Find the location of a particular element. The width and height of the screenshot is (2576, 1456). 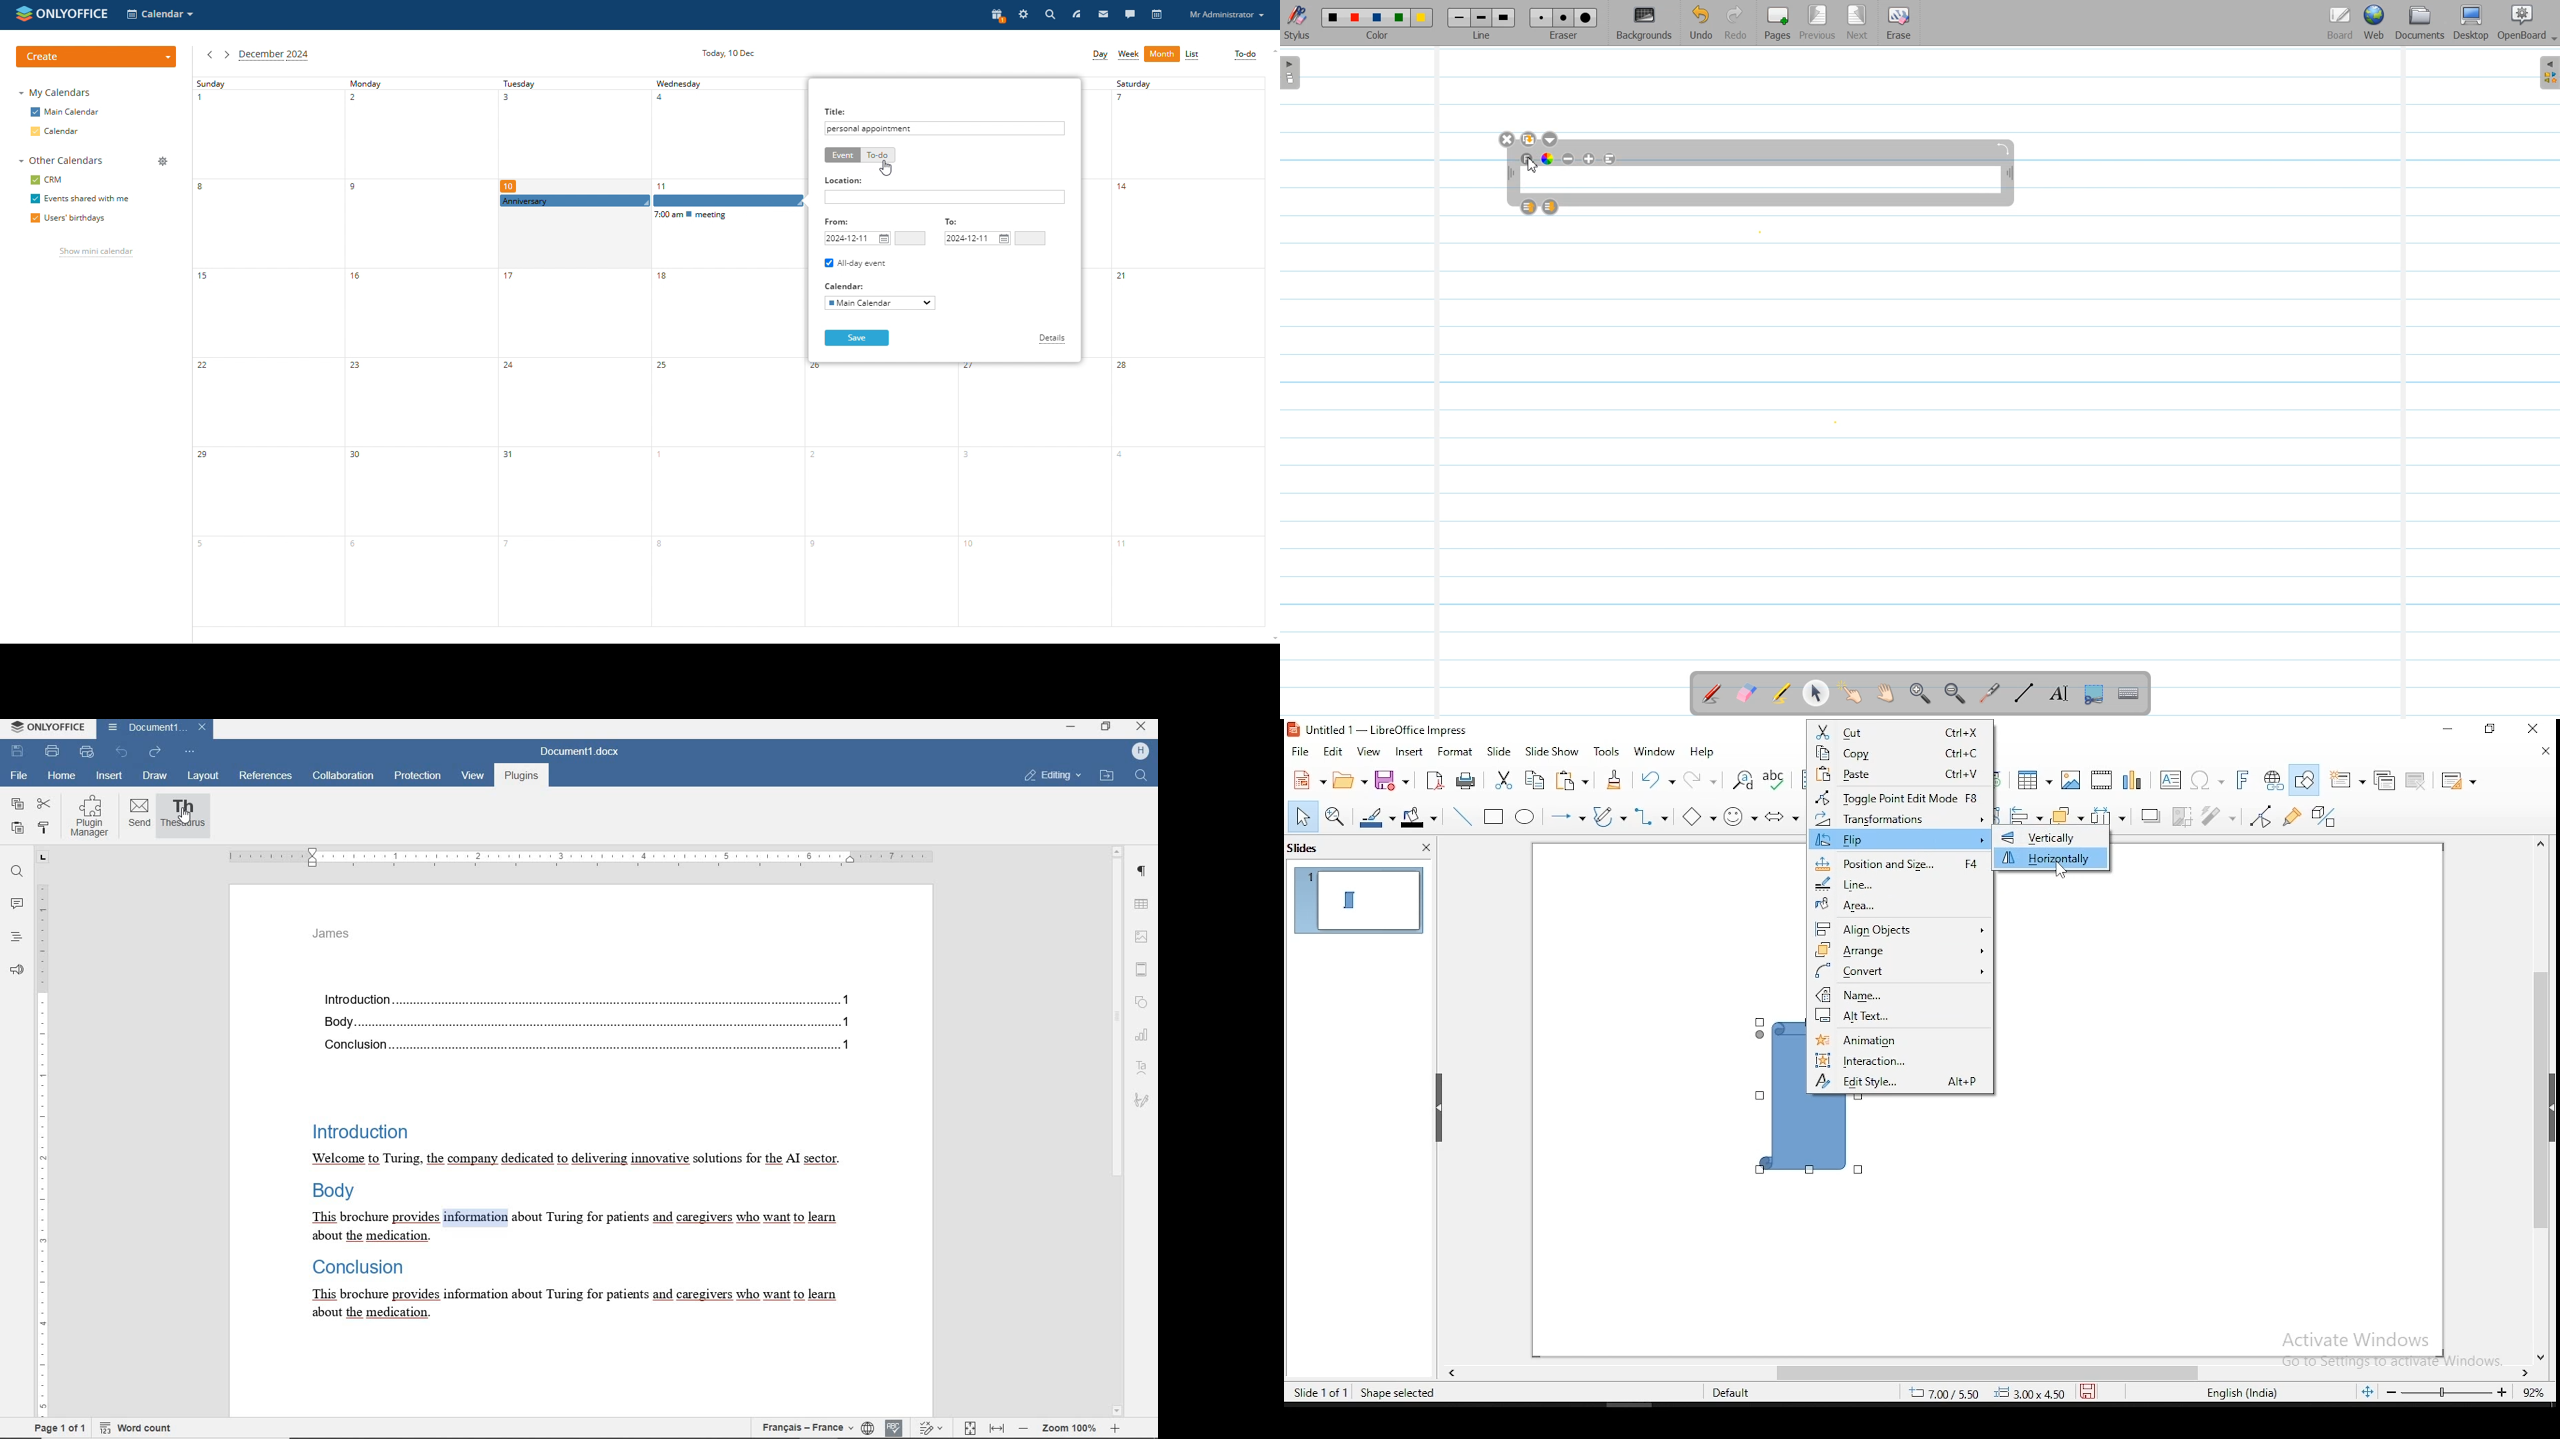

tools is located at coordinates (1608, 753).